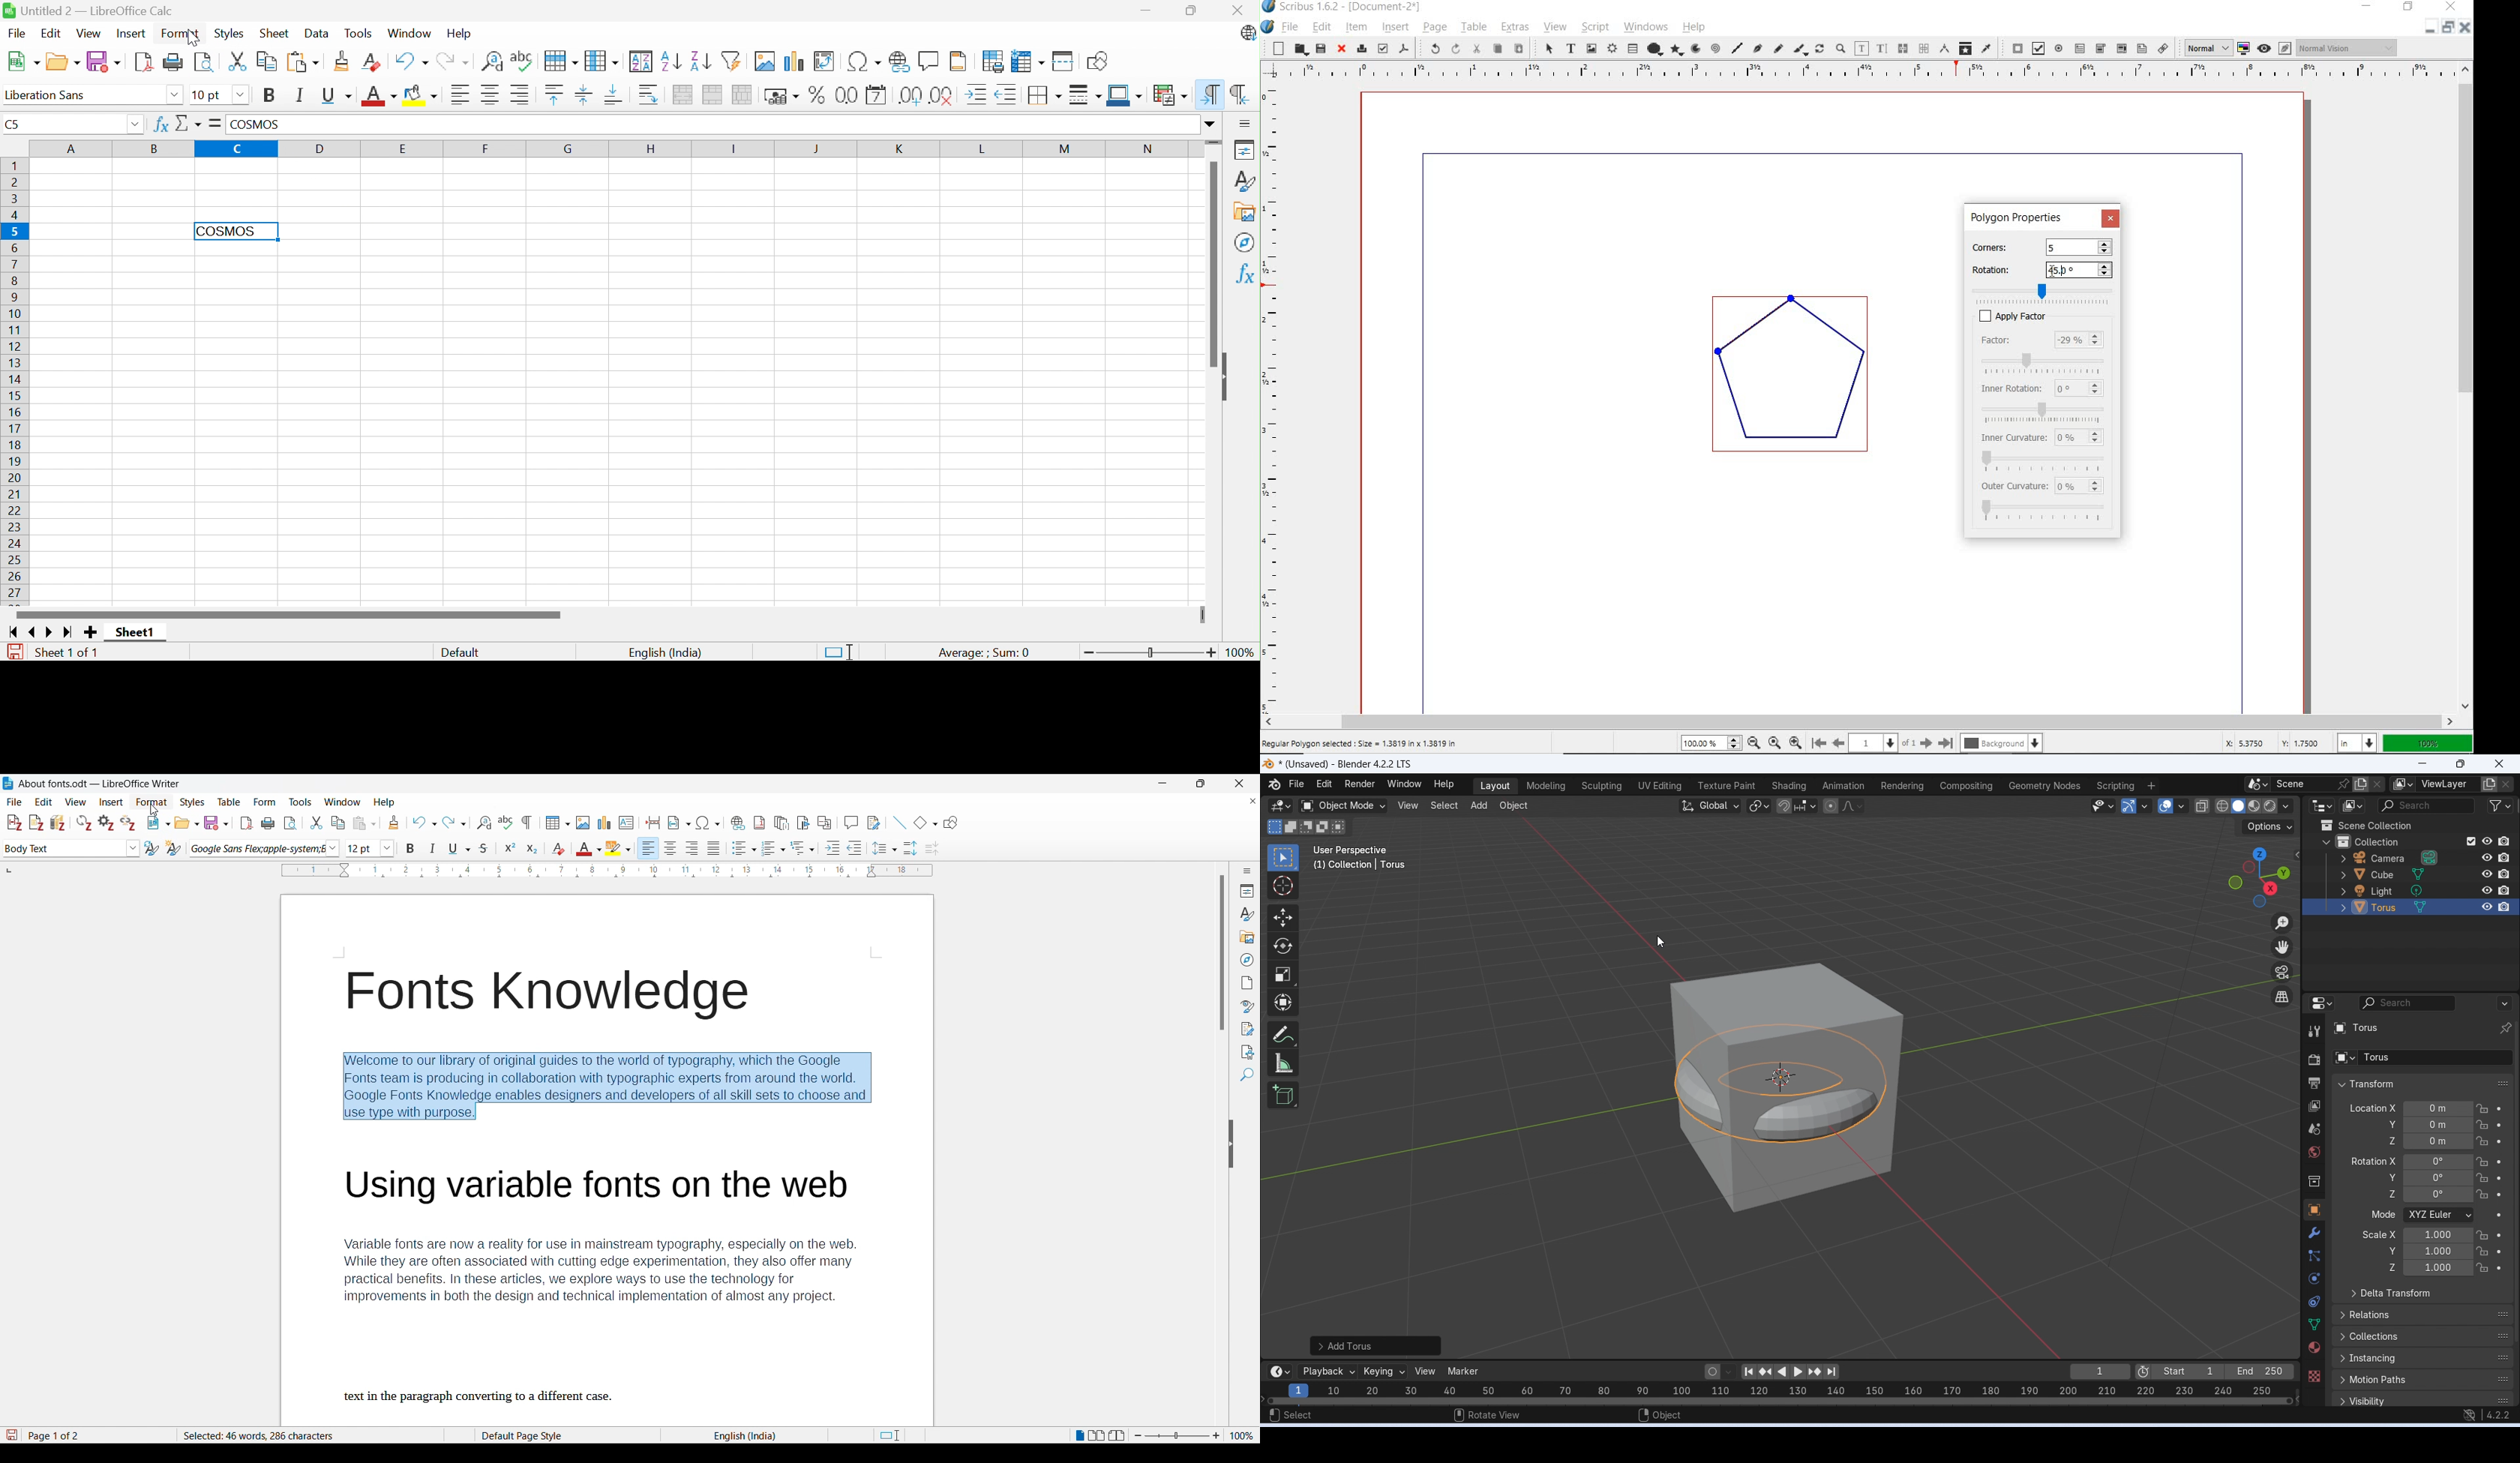 This screenshot has height=1484, width=2520. I want to click on Transform, so click(1284, 1002).